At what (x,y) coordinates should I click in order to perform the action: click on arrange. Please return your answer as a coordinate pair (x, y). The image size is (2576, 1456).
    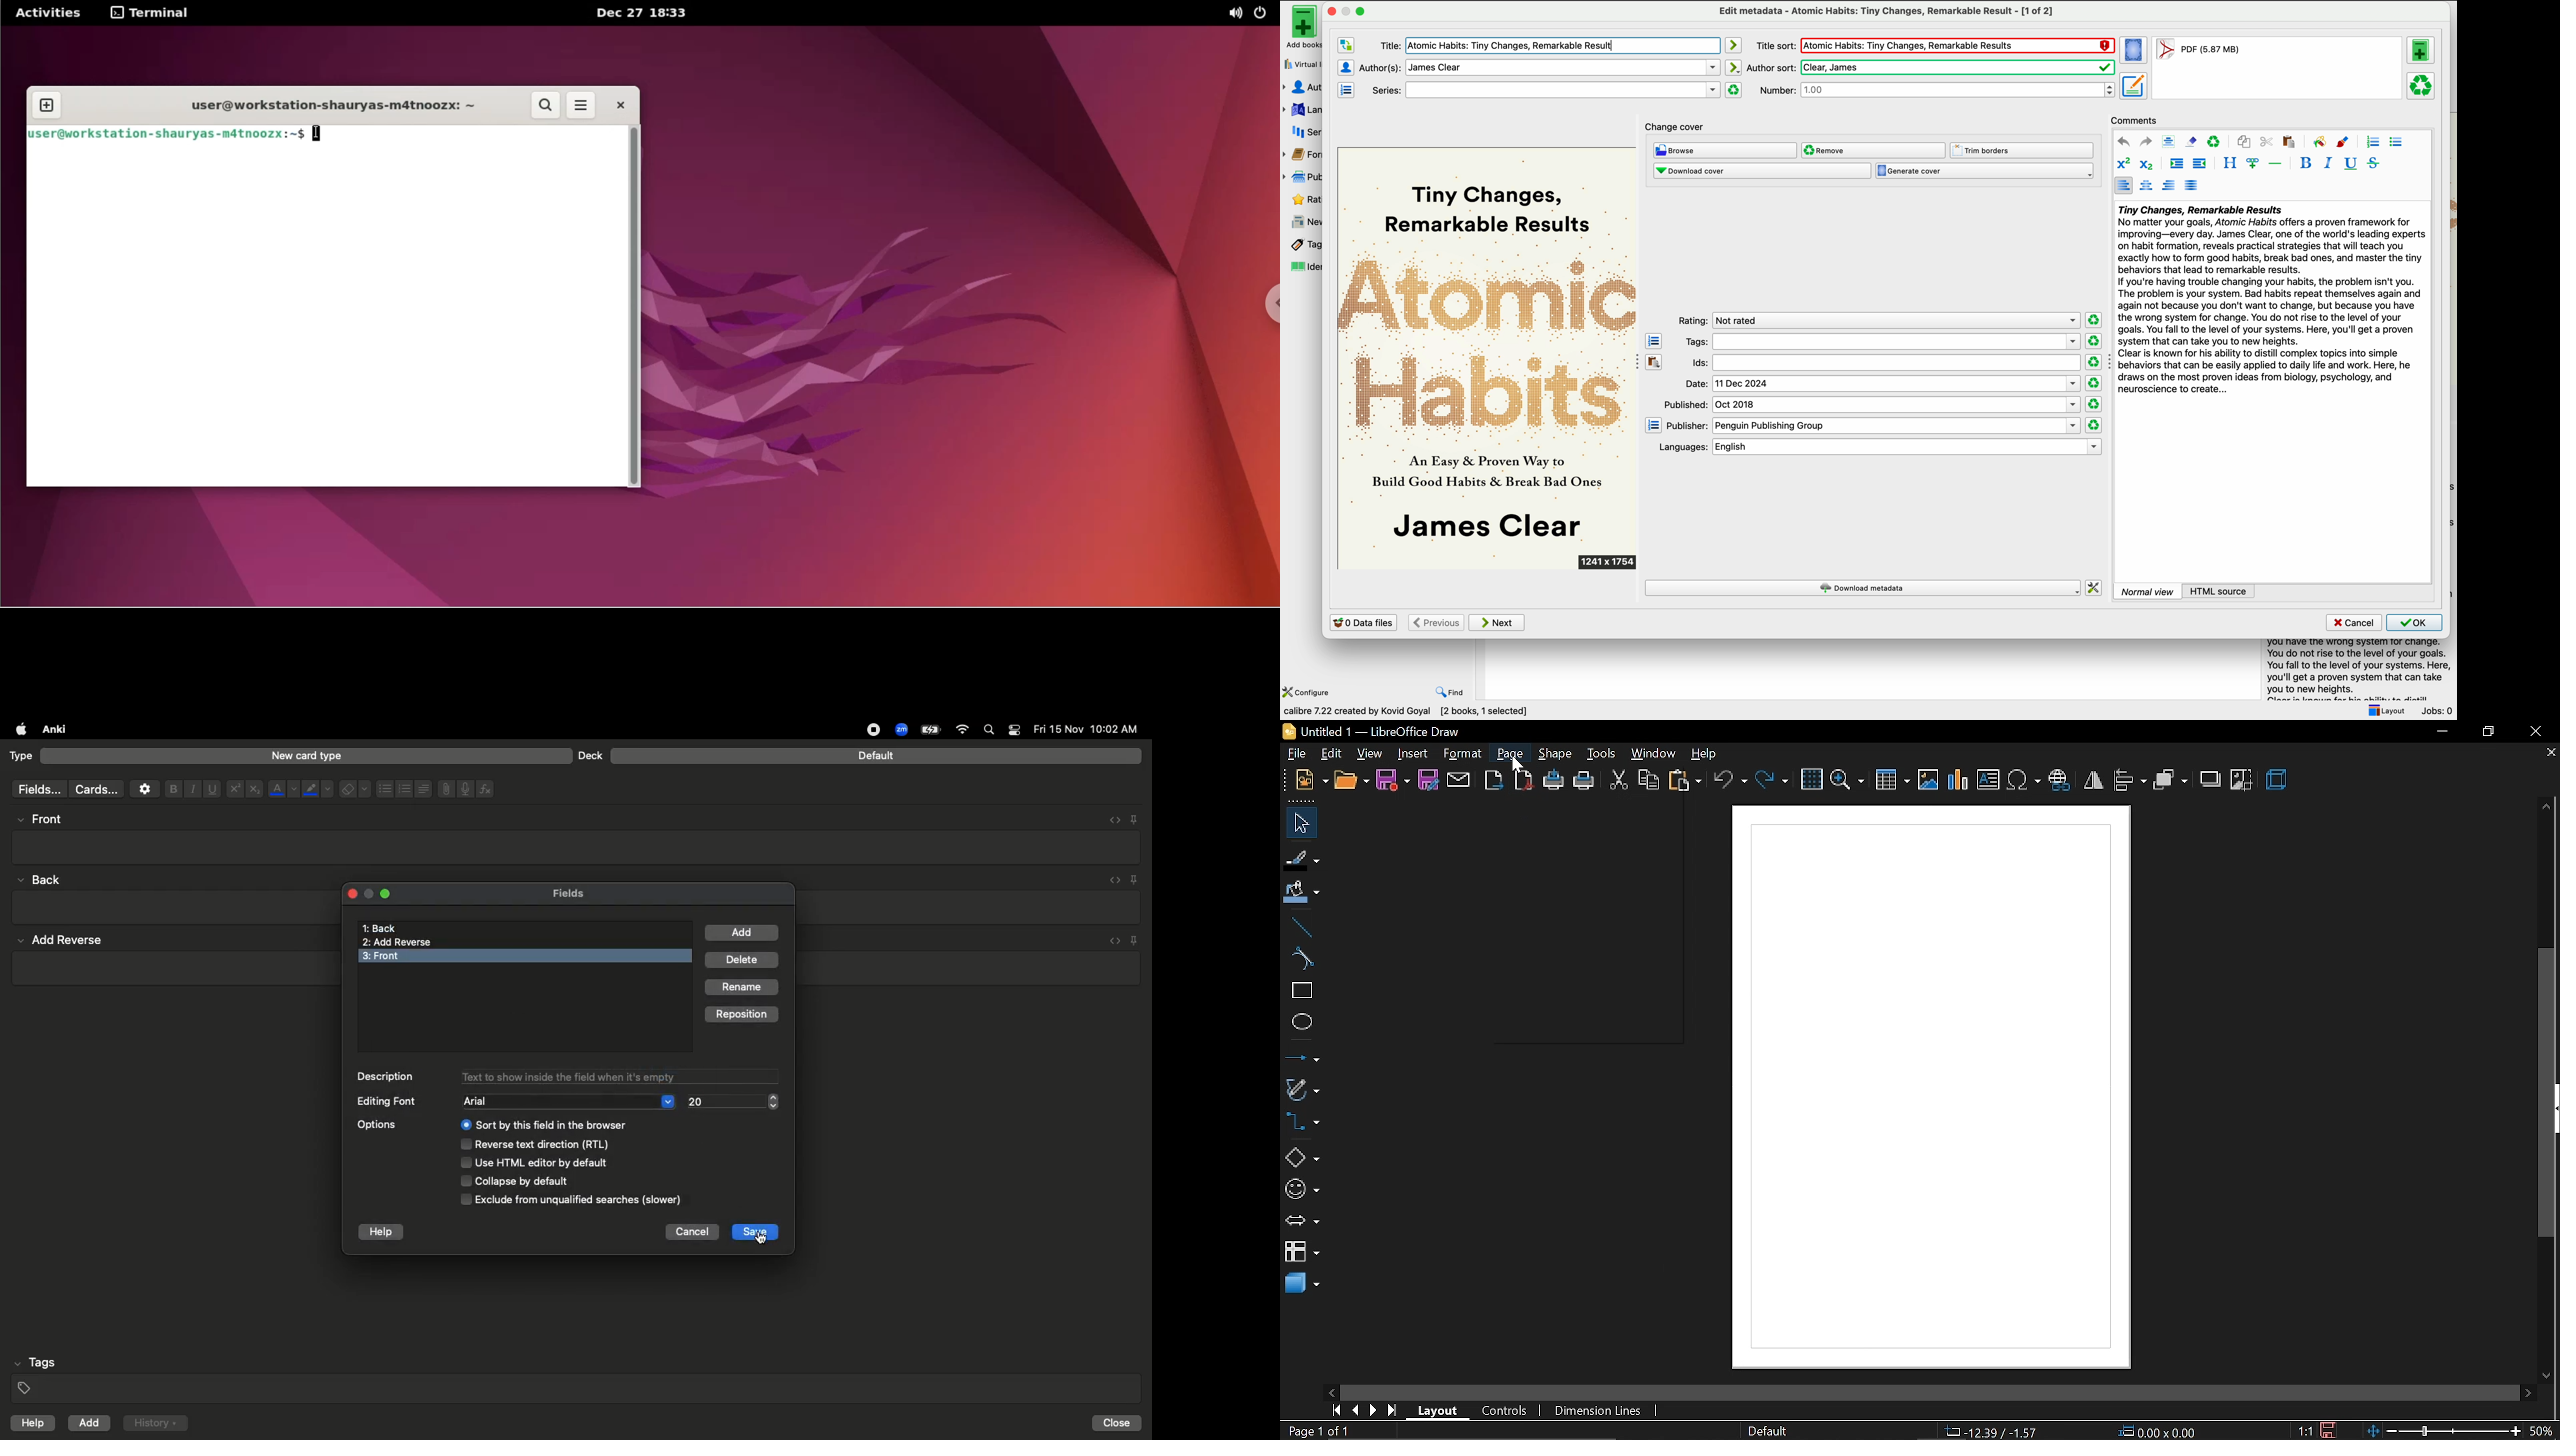
    Looking at the image, I should click on (2170, 780).